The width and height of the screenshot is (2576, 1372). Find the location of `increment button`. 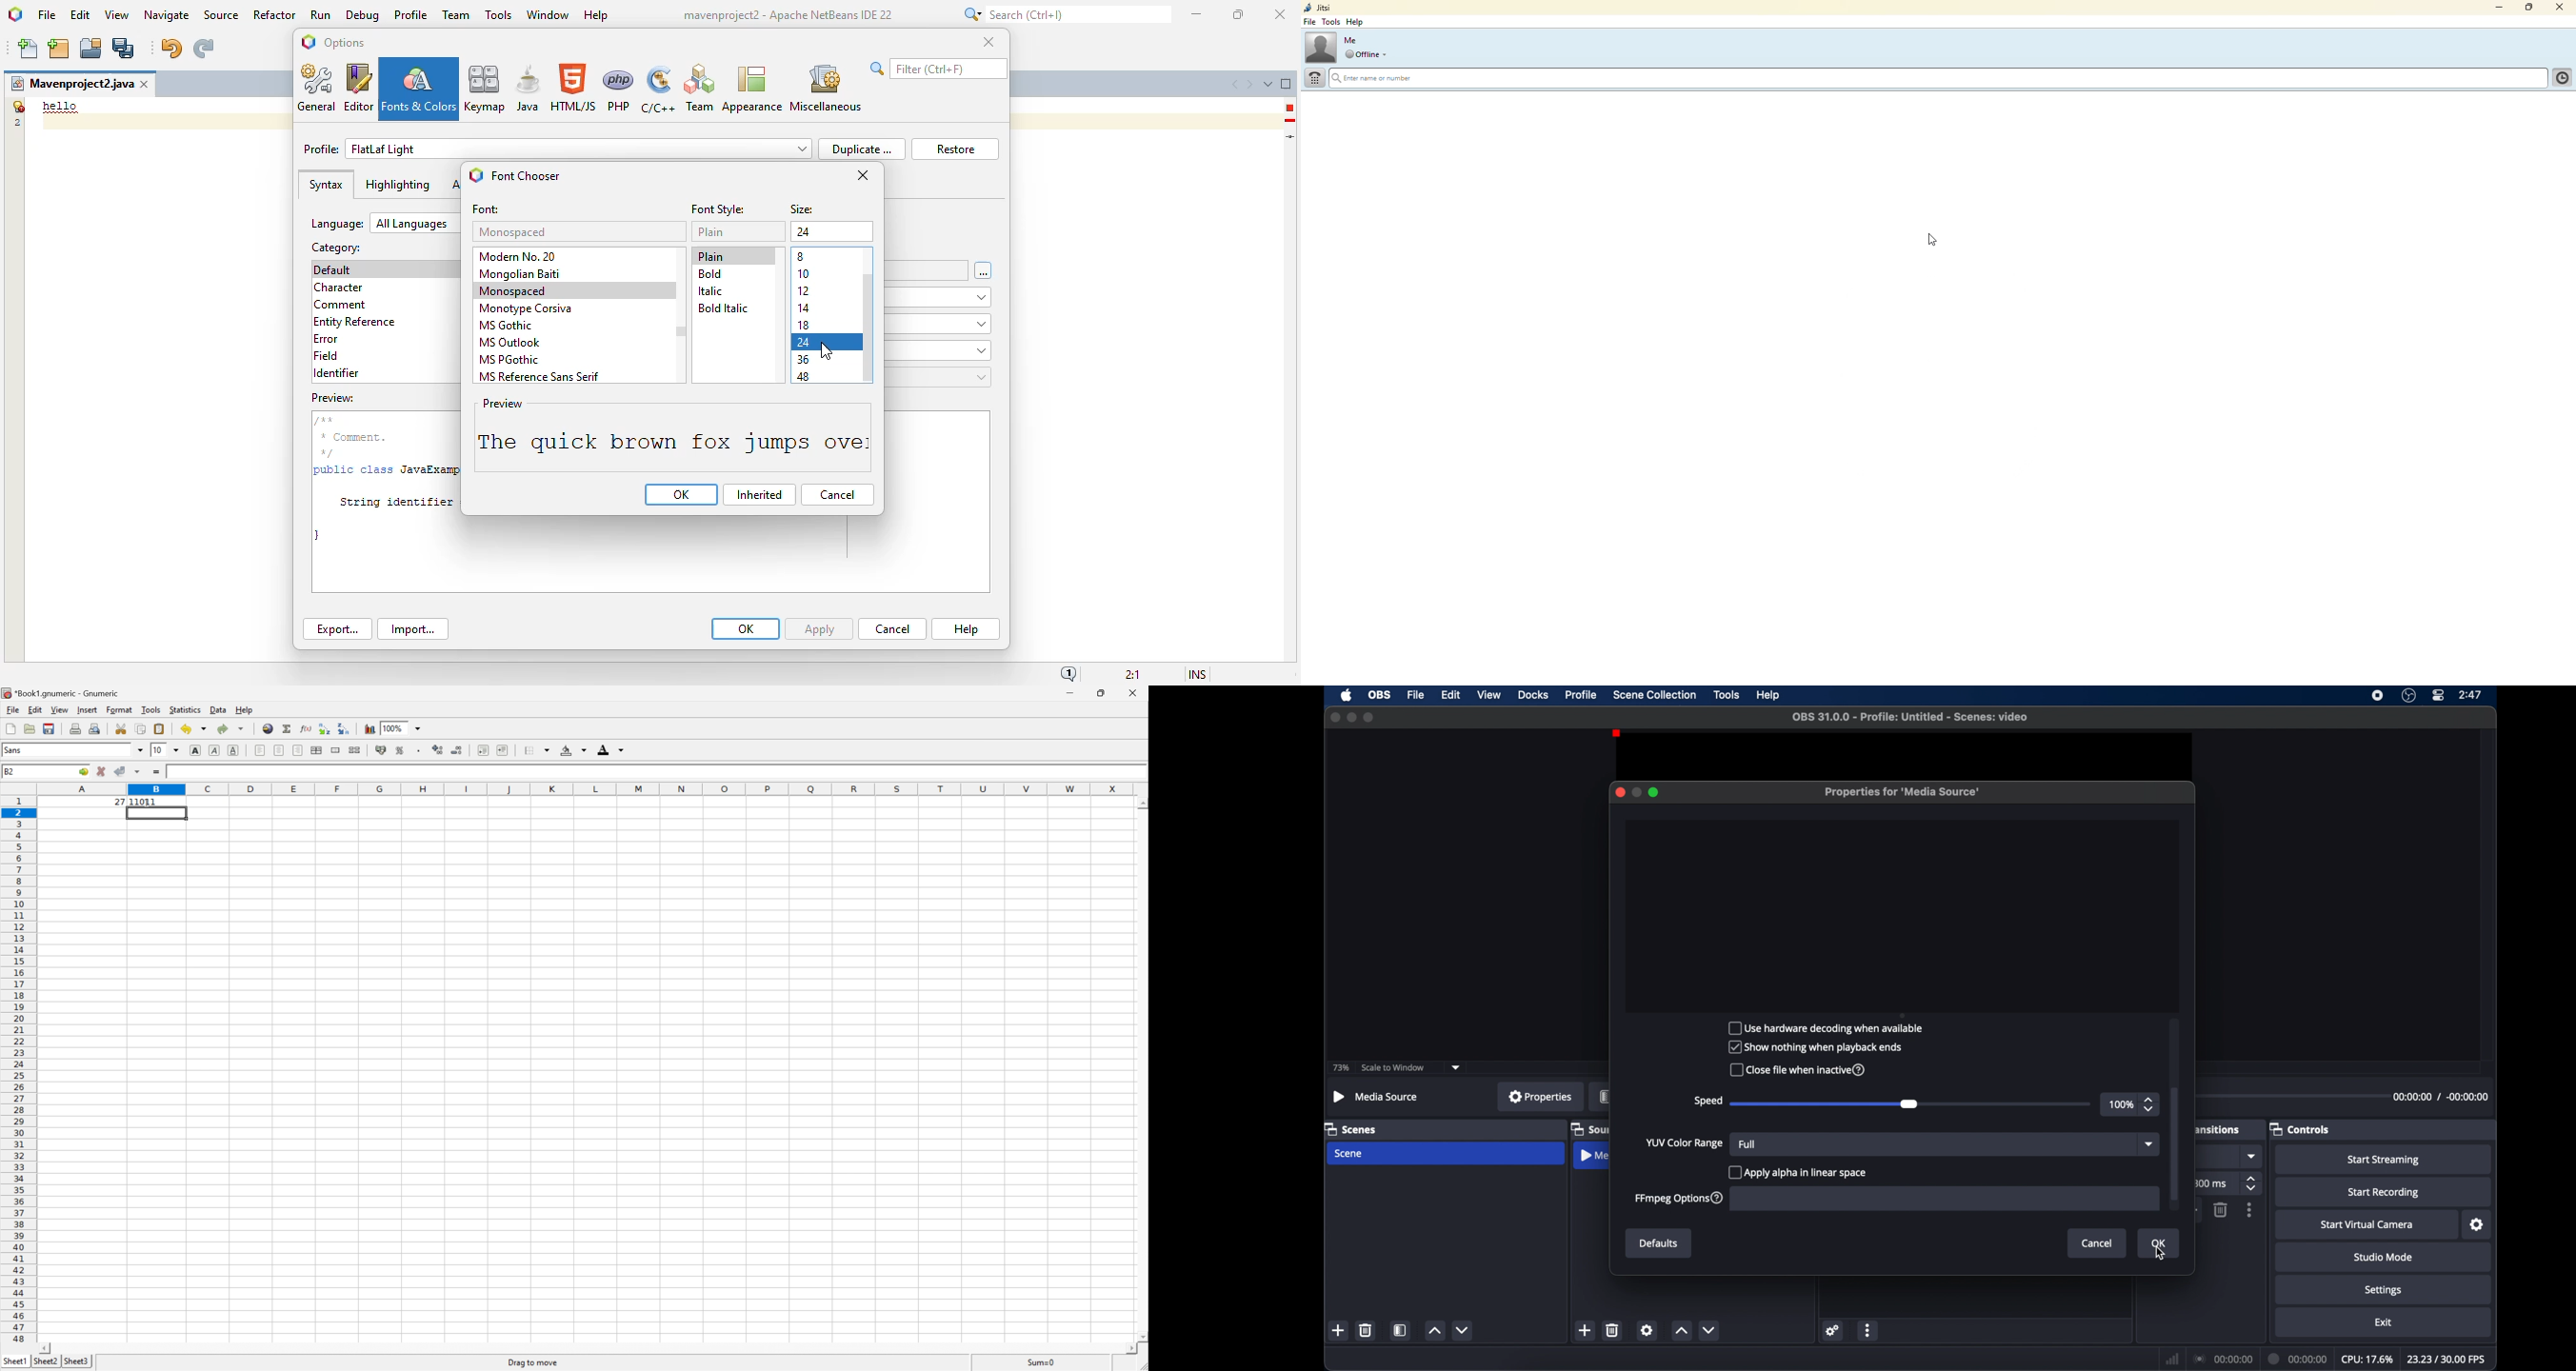

increment button is located at coordinates (1434, 1330).